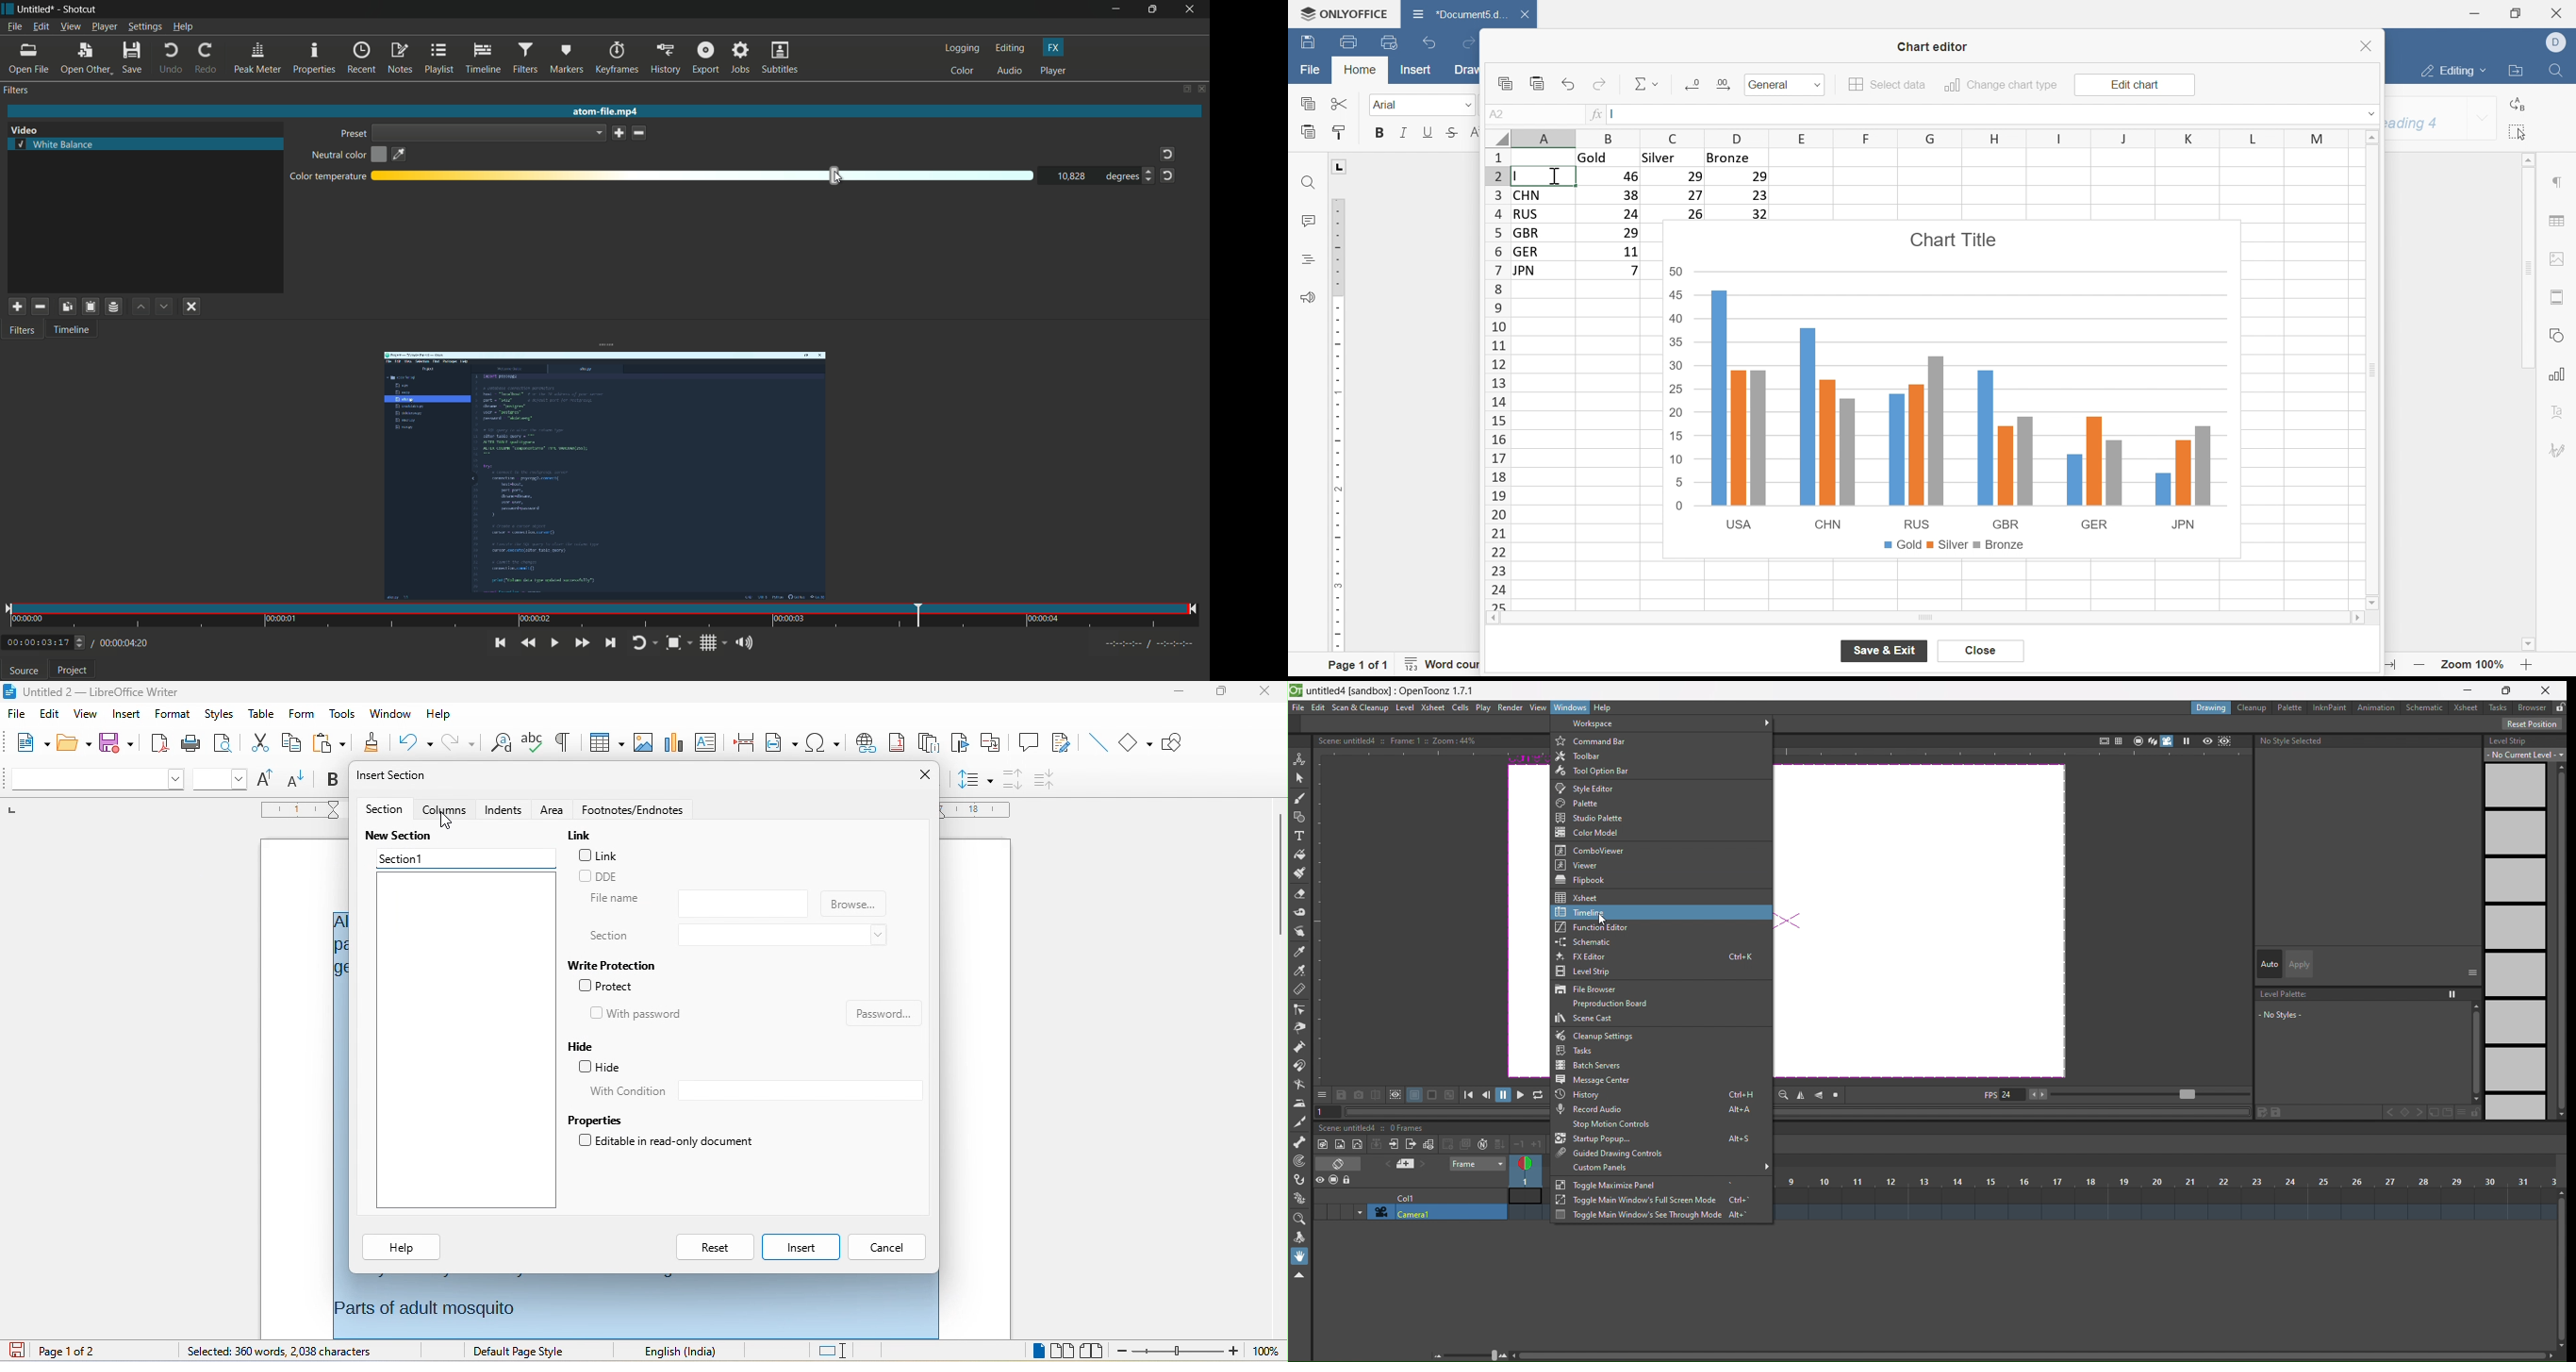 The width and height of the screenshot is (2576, 1372). I want to click on spelling, so click(535, 743).